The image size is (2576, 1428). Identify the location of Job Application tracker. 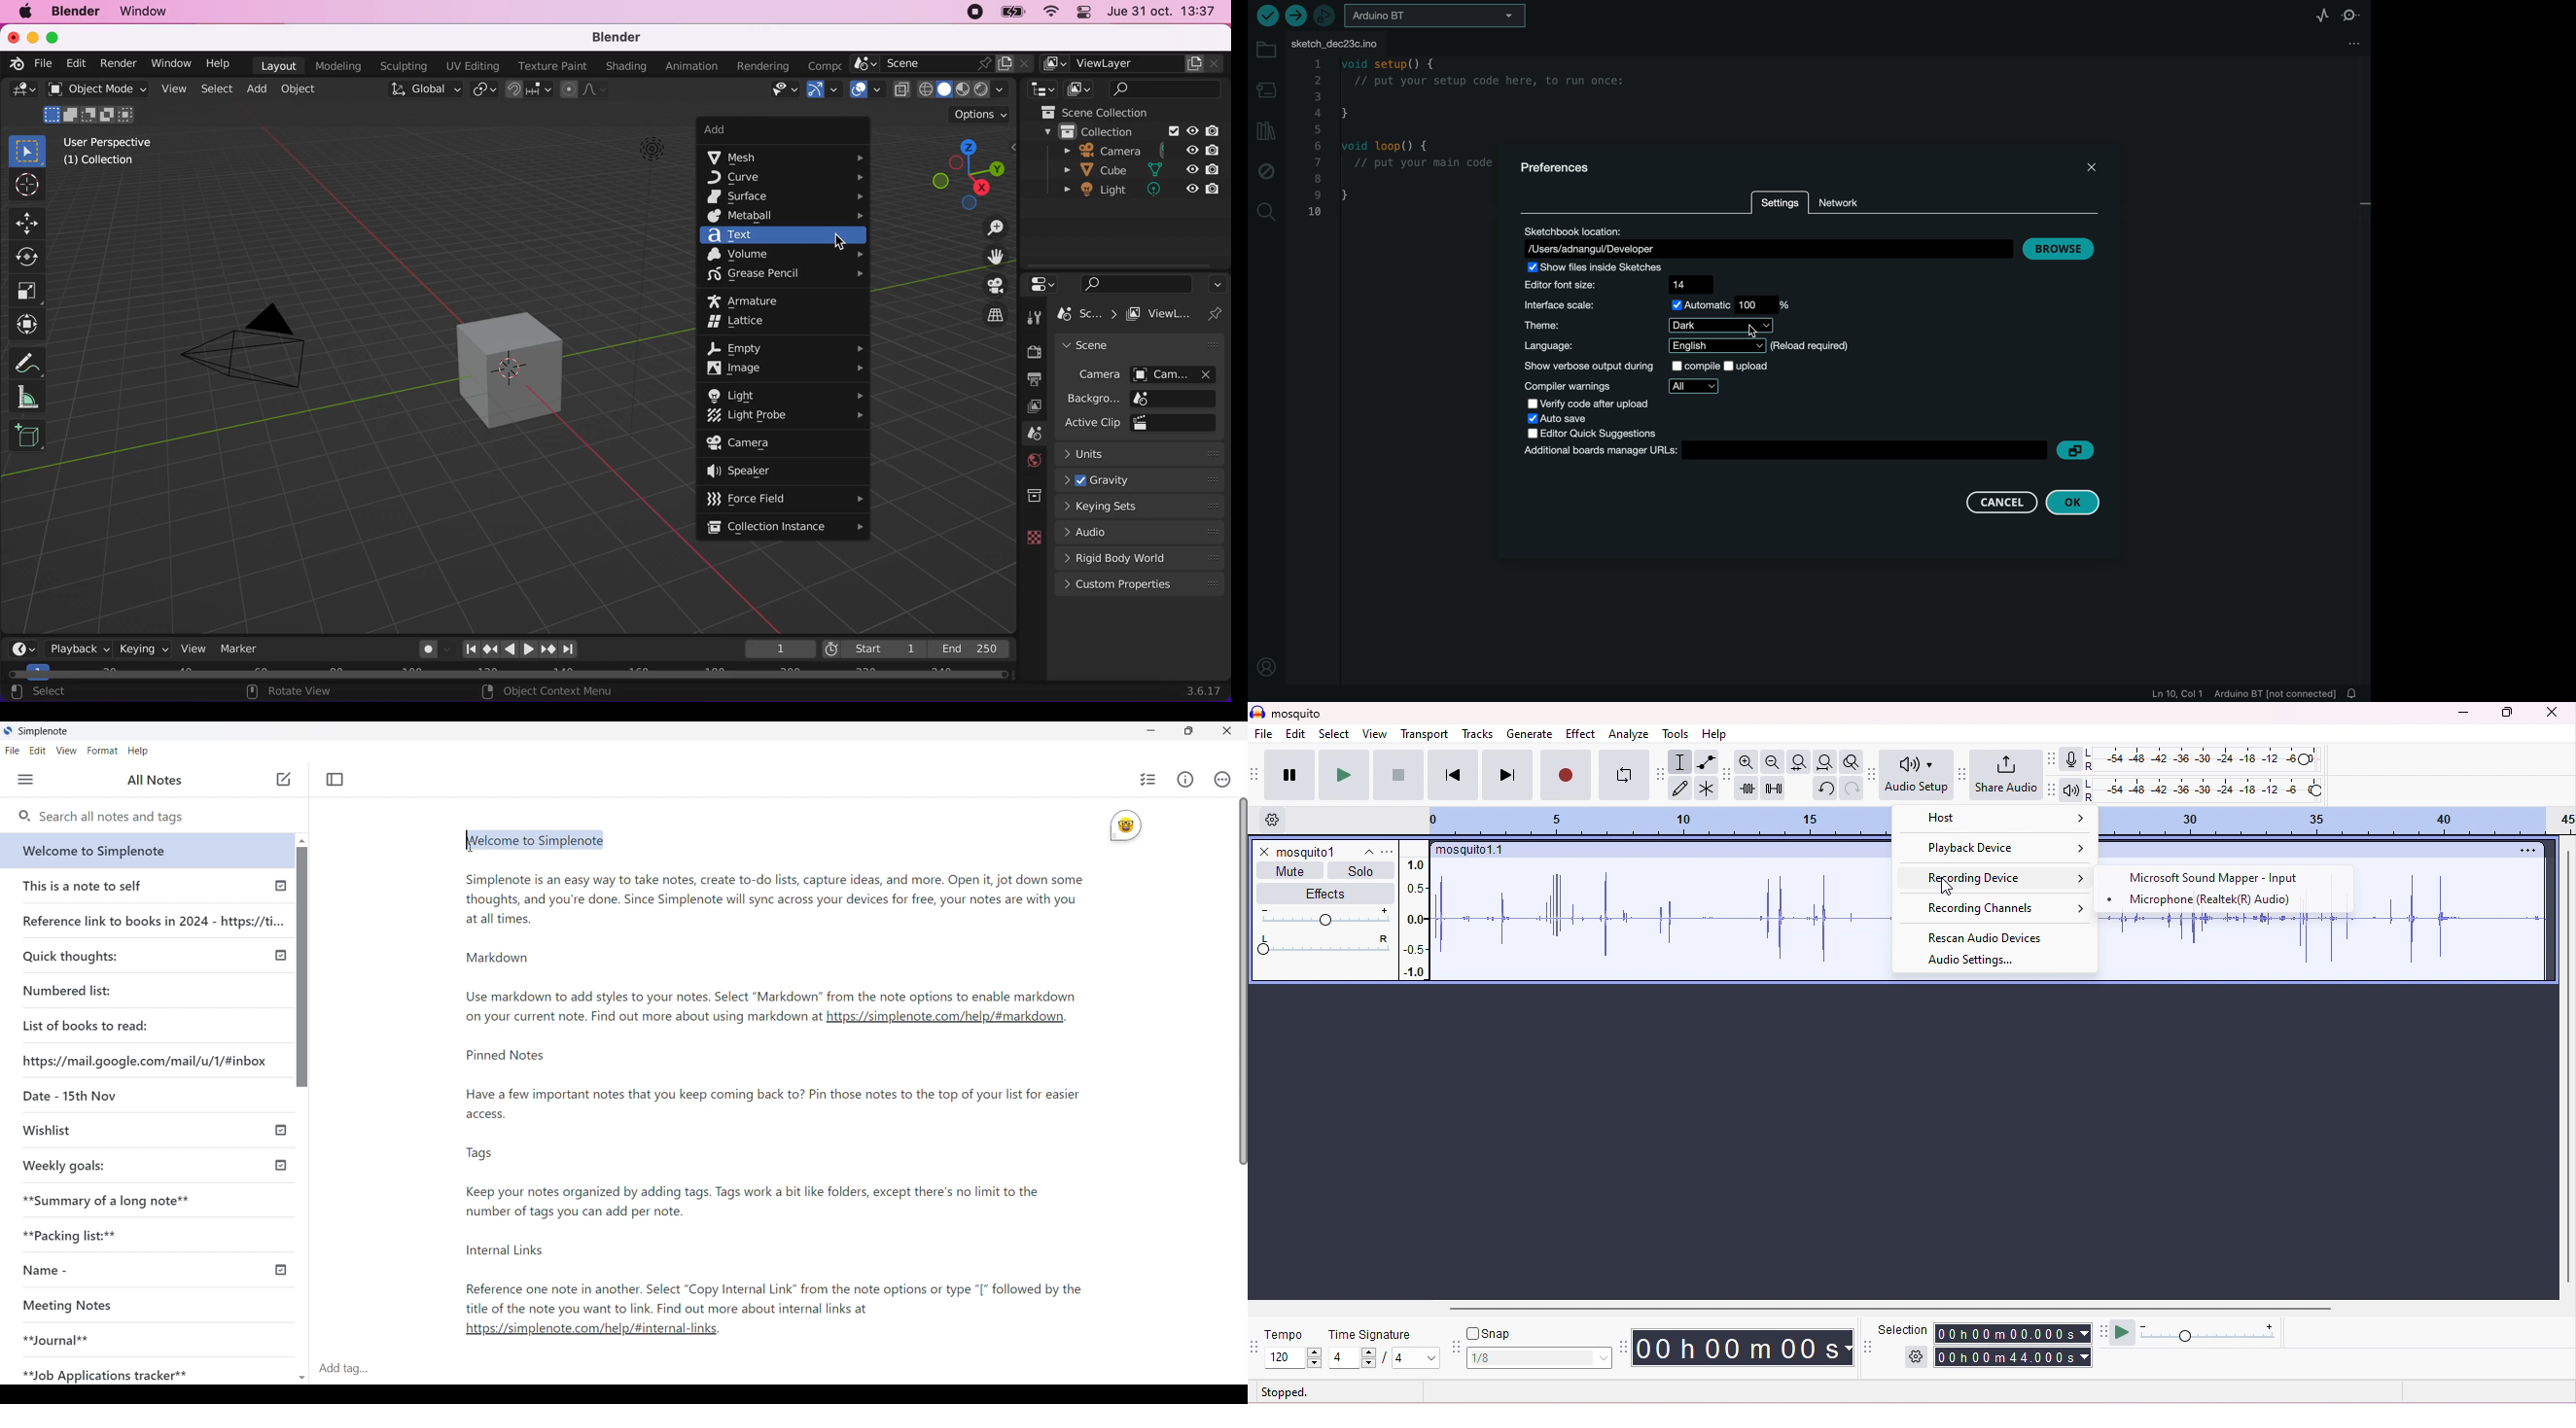
(102, 1372).